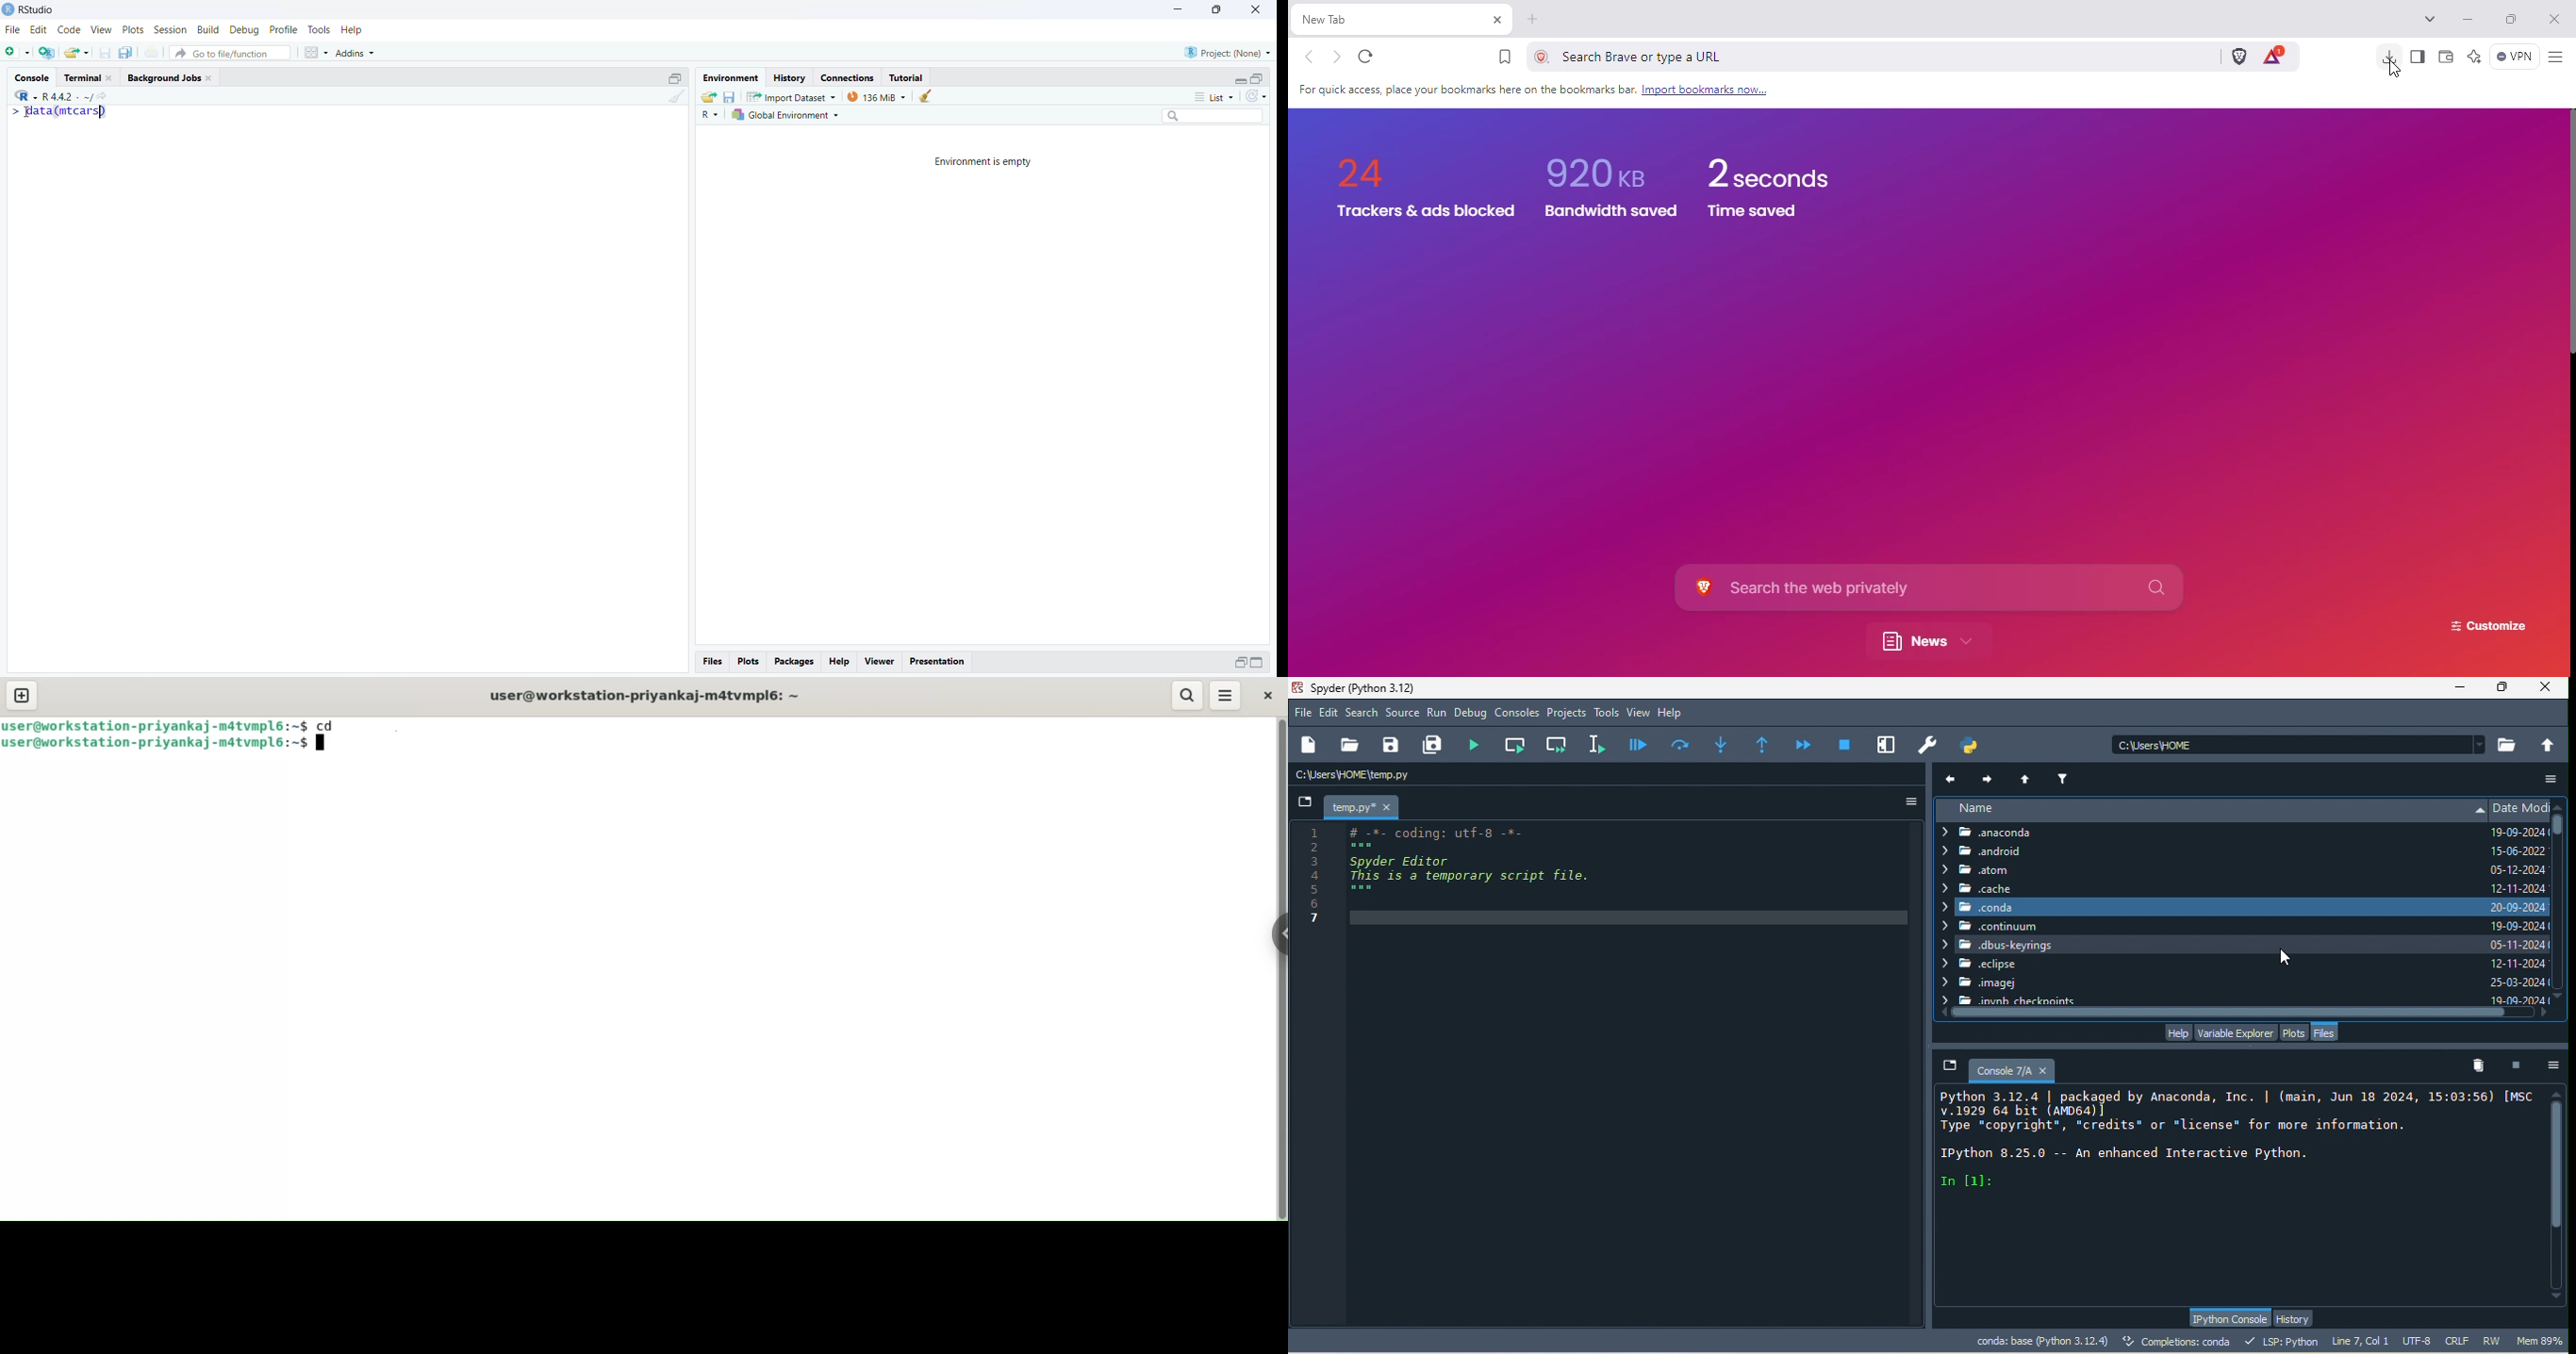  I want to click on R.4.4.2~/, so click(63, 95).